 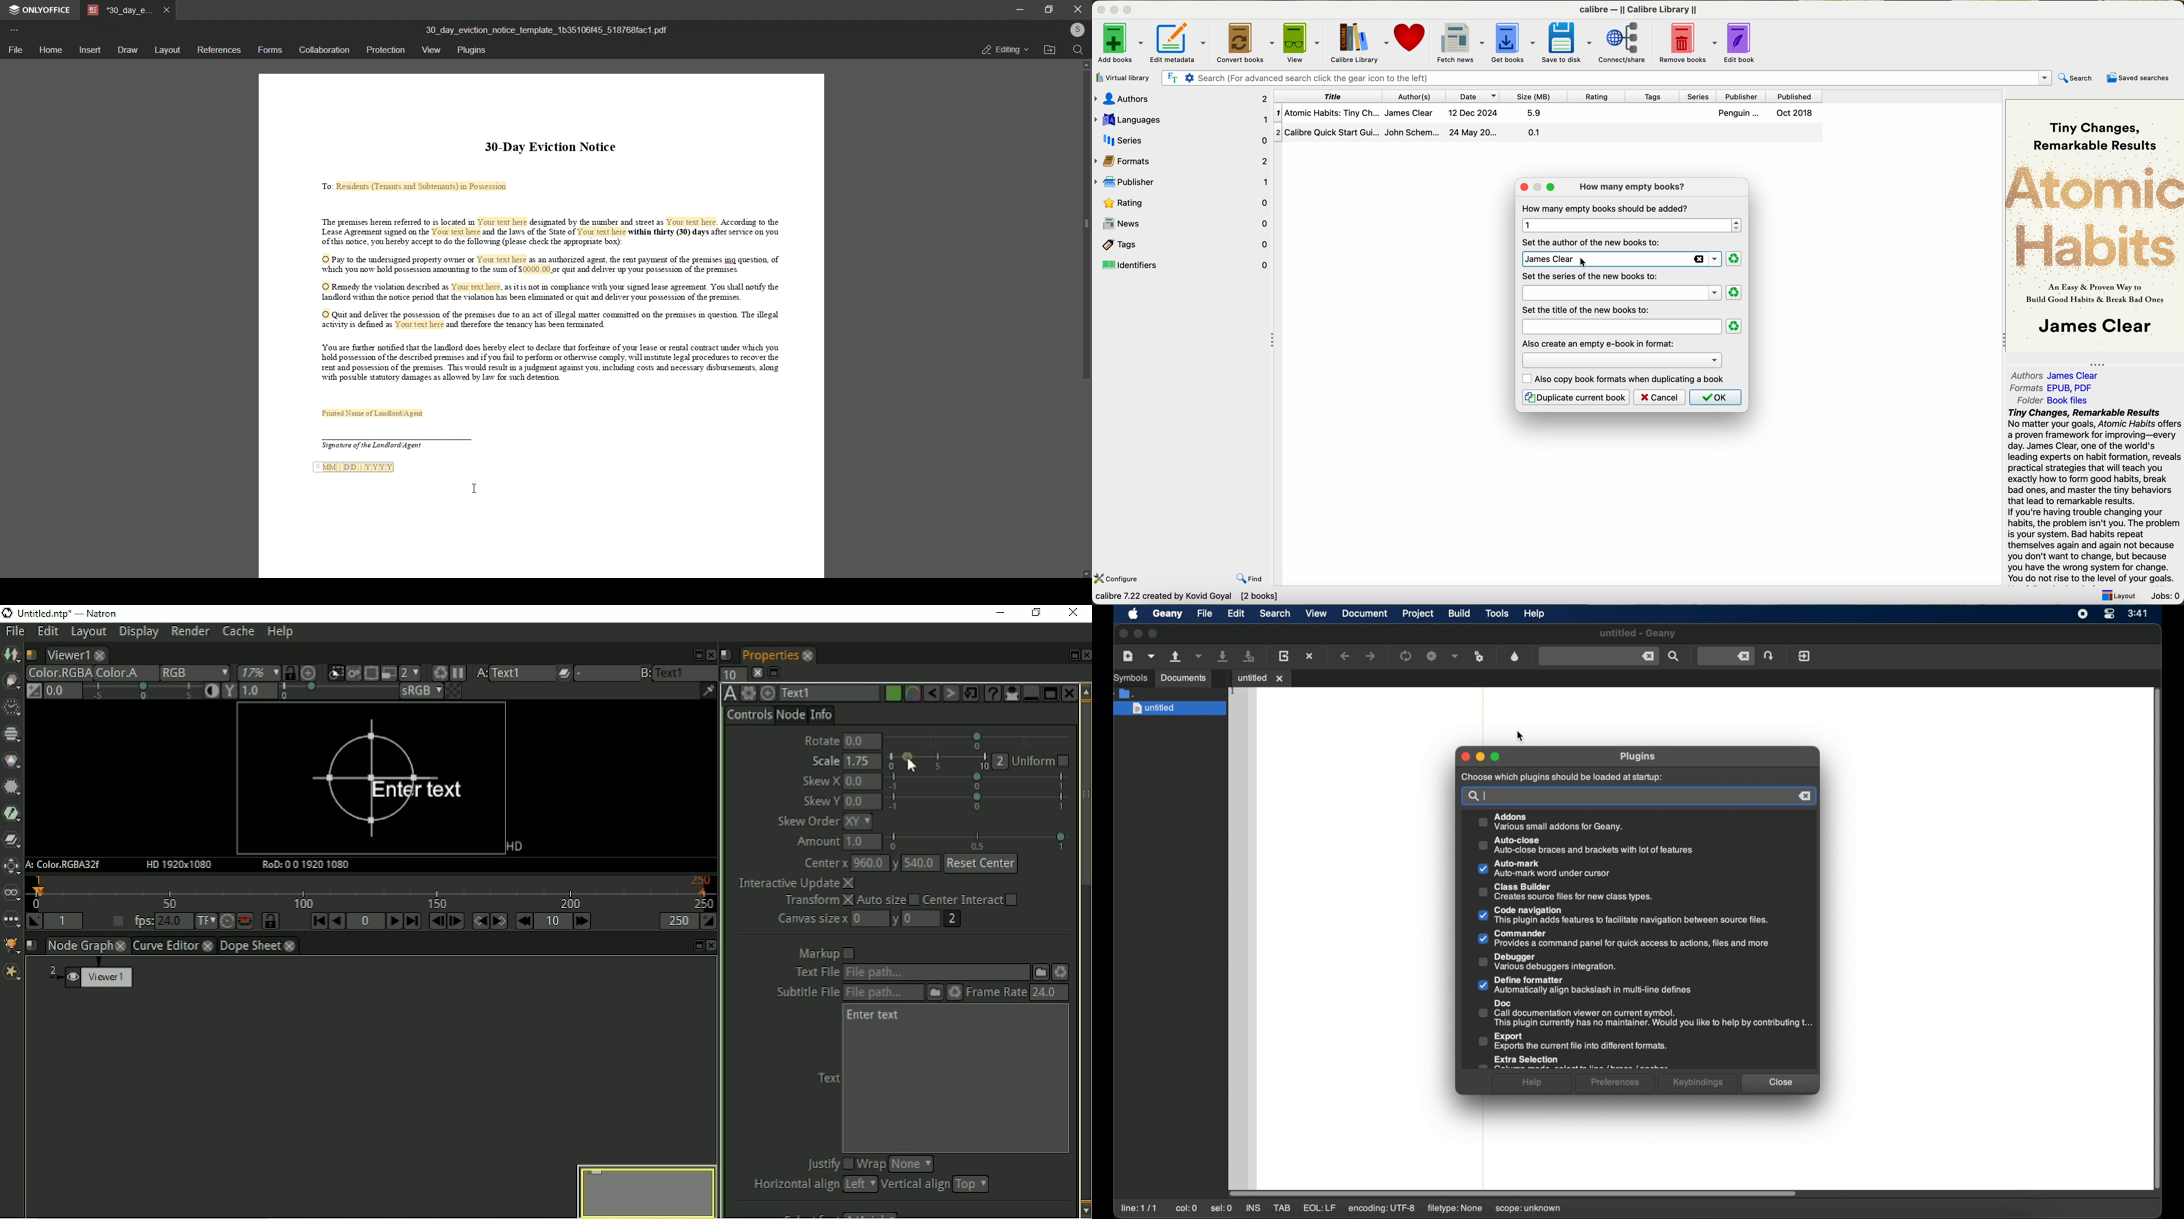 I want to click on Layout, so click(x=87, y=633).